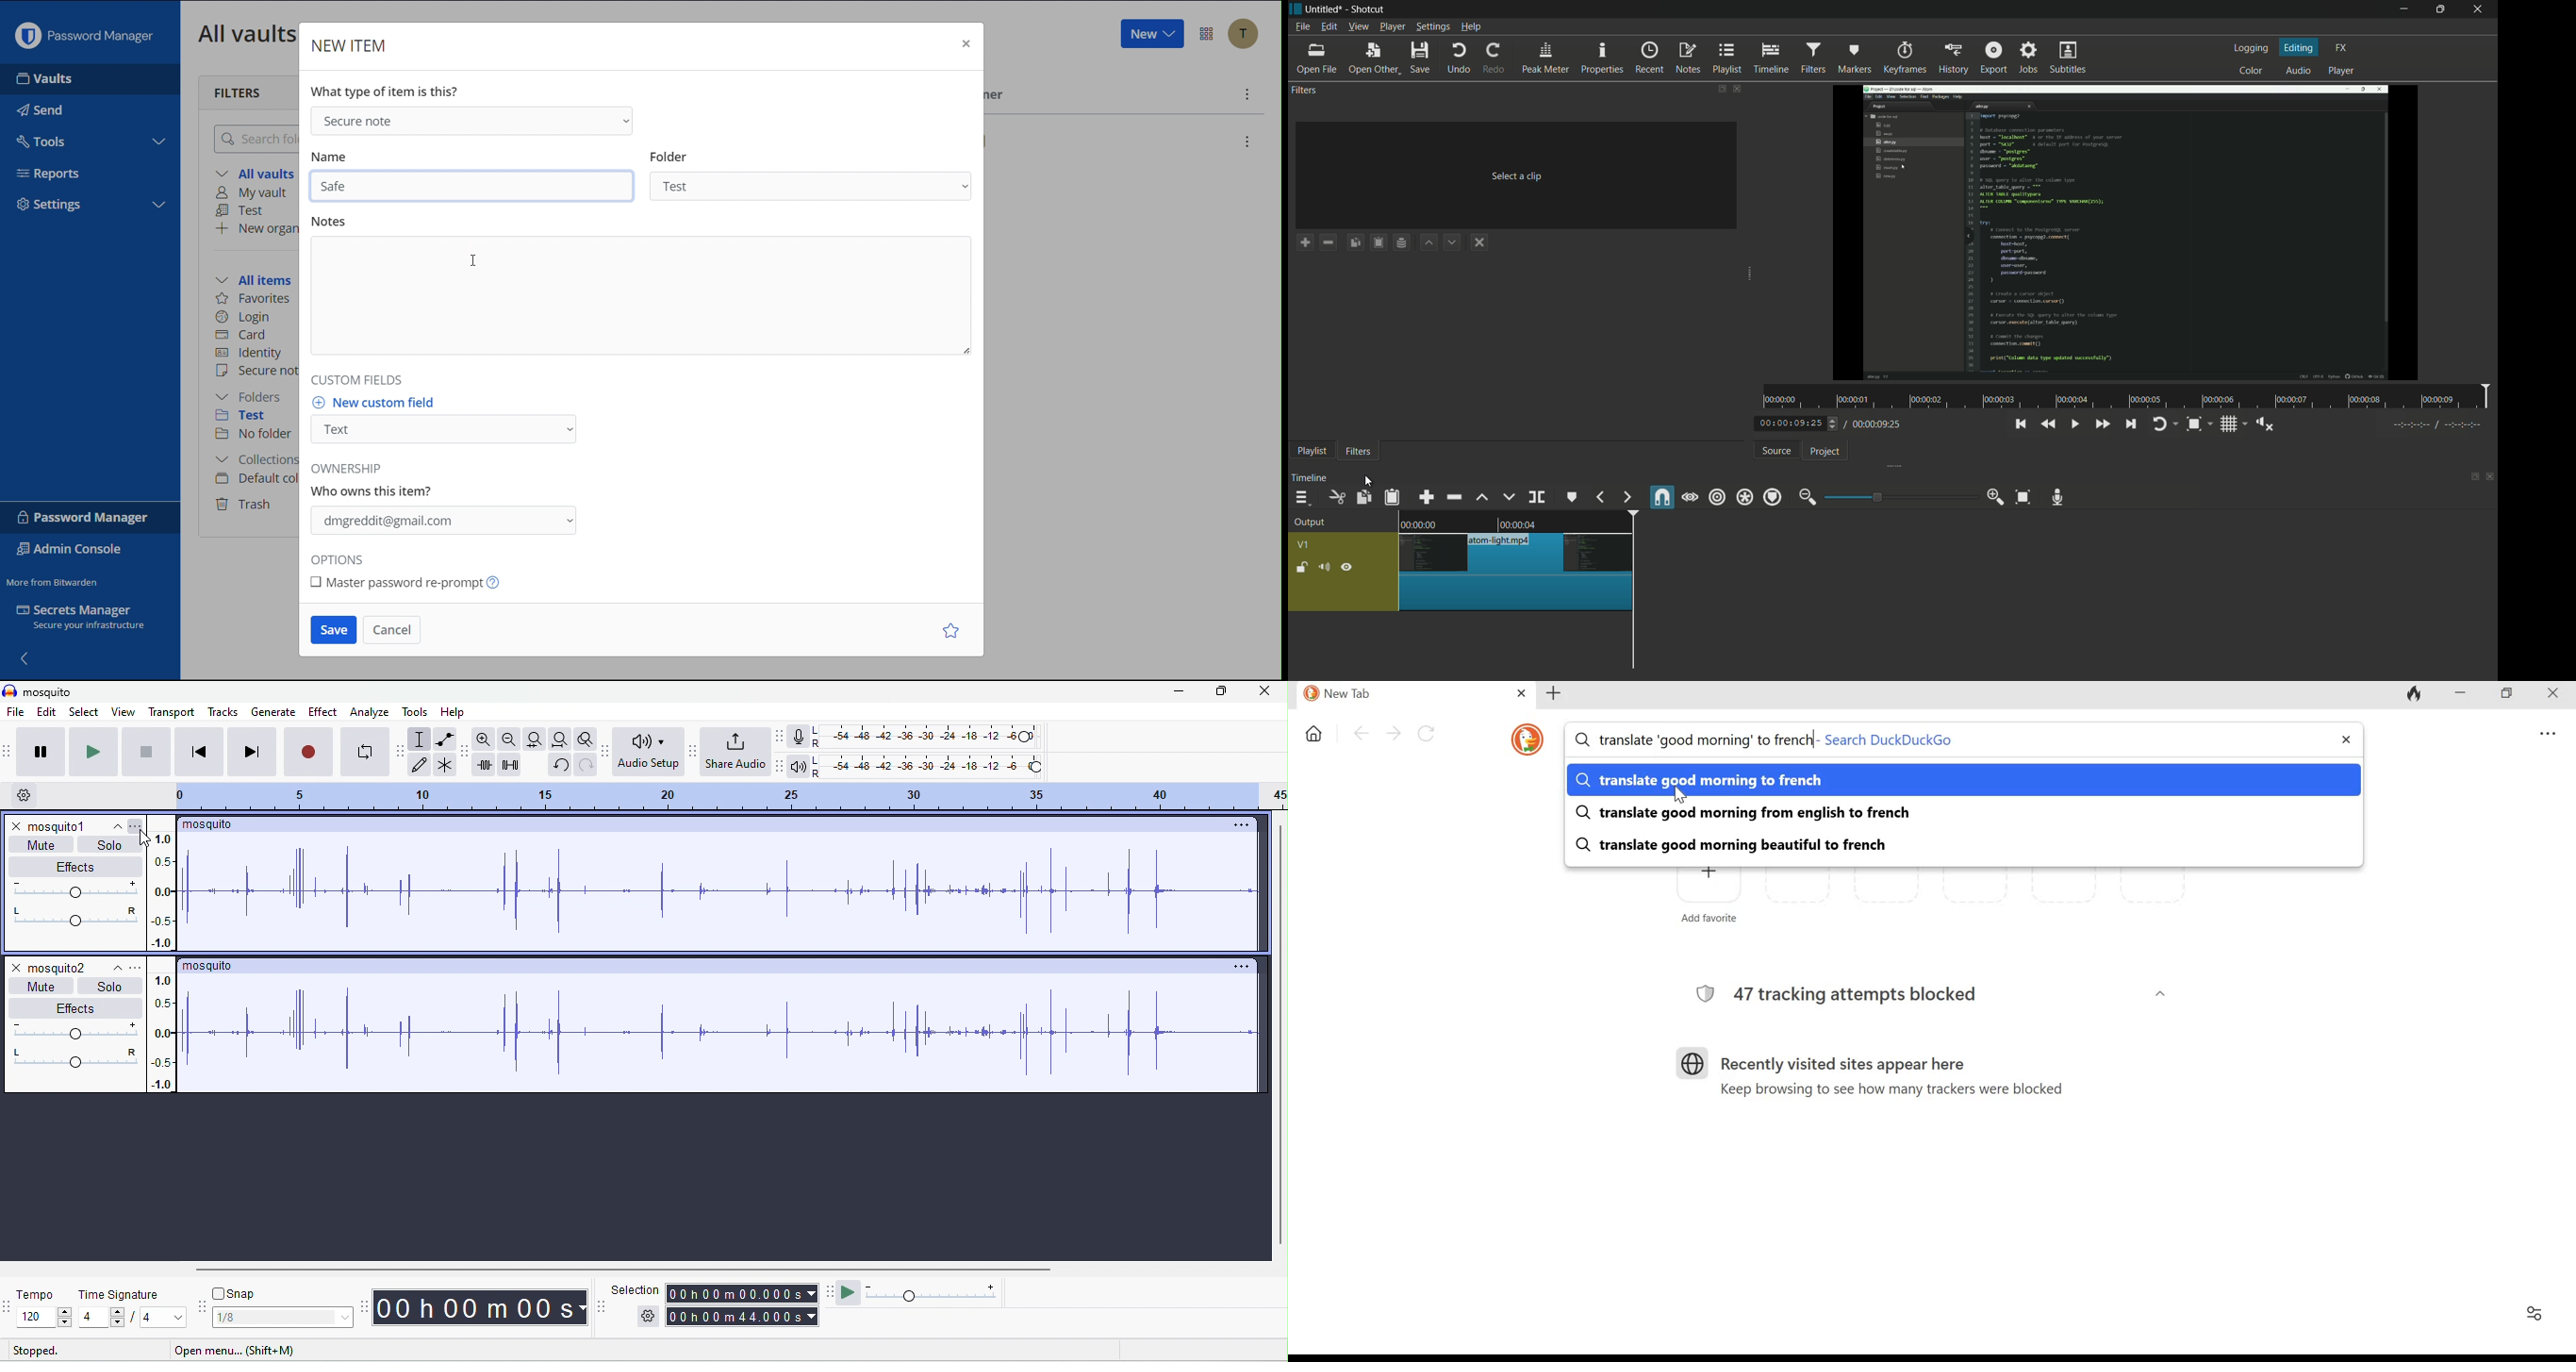  I want to click on time tool, so click(367, 1308).